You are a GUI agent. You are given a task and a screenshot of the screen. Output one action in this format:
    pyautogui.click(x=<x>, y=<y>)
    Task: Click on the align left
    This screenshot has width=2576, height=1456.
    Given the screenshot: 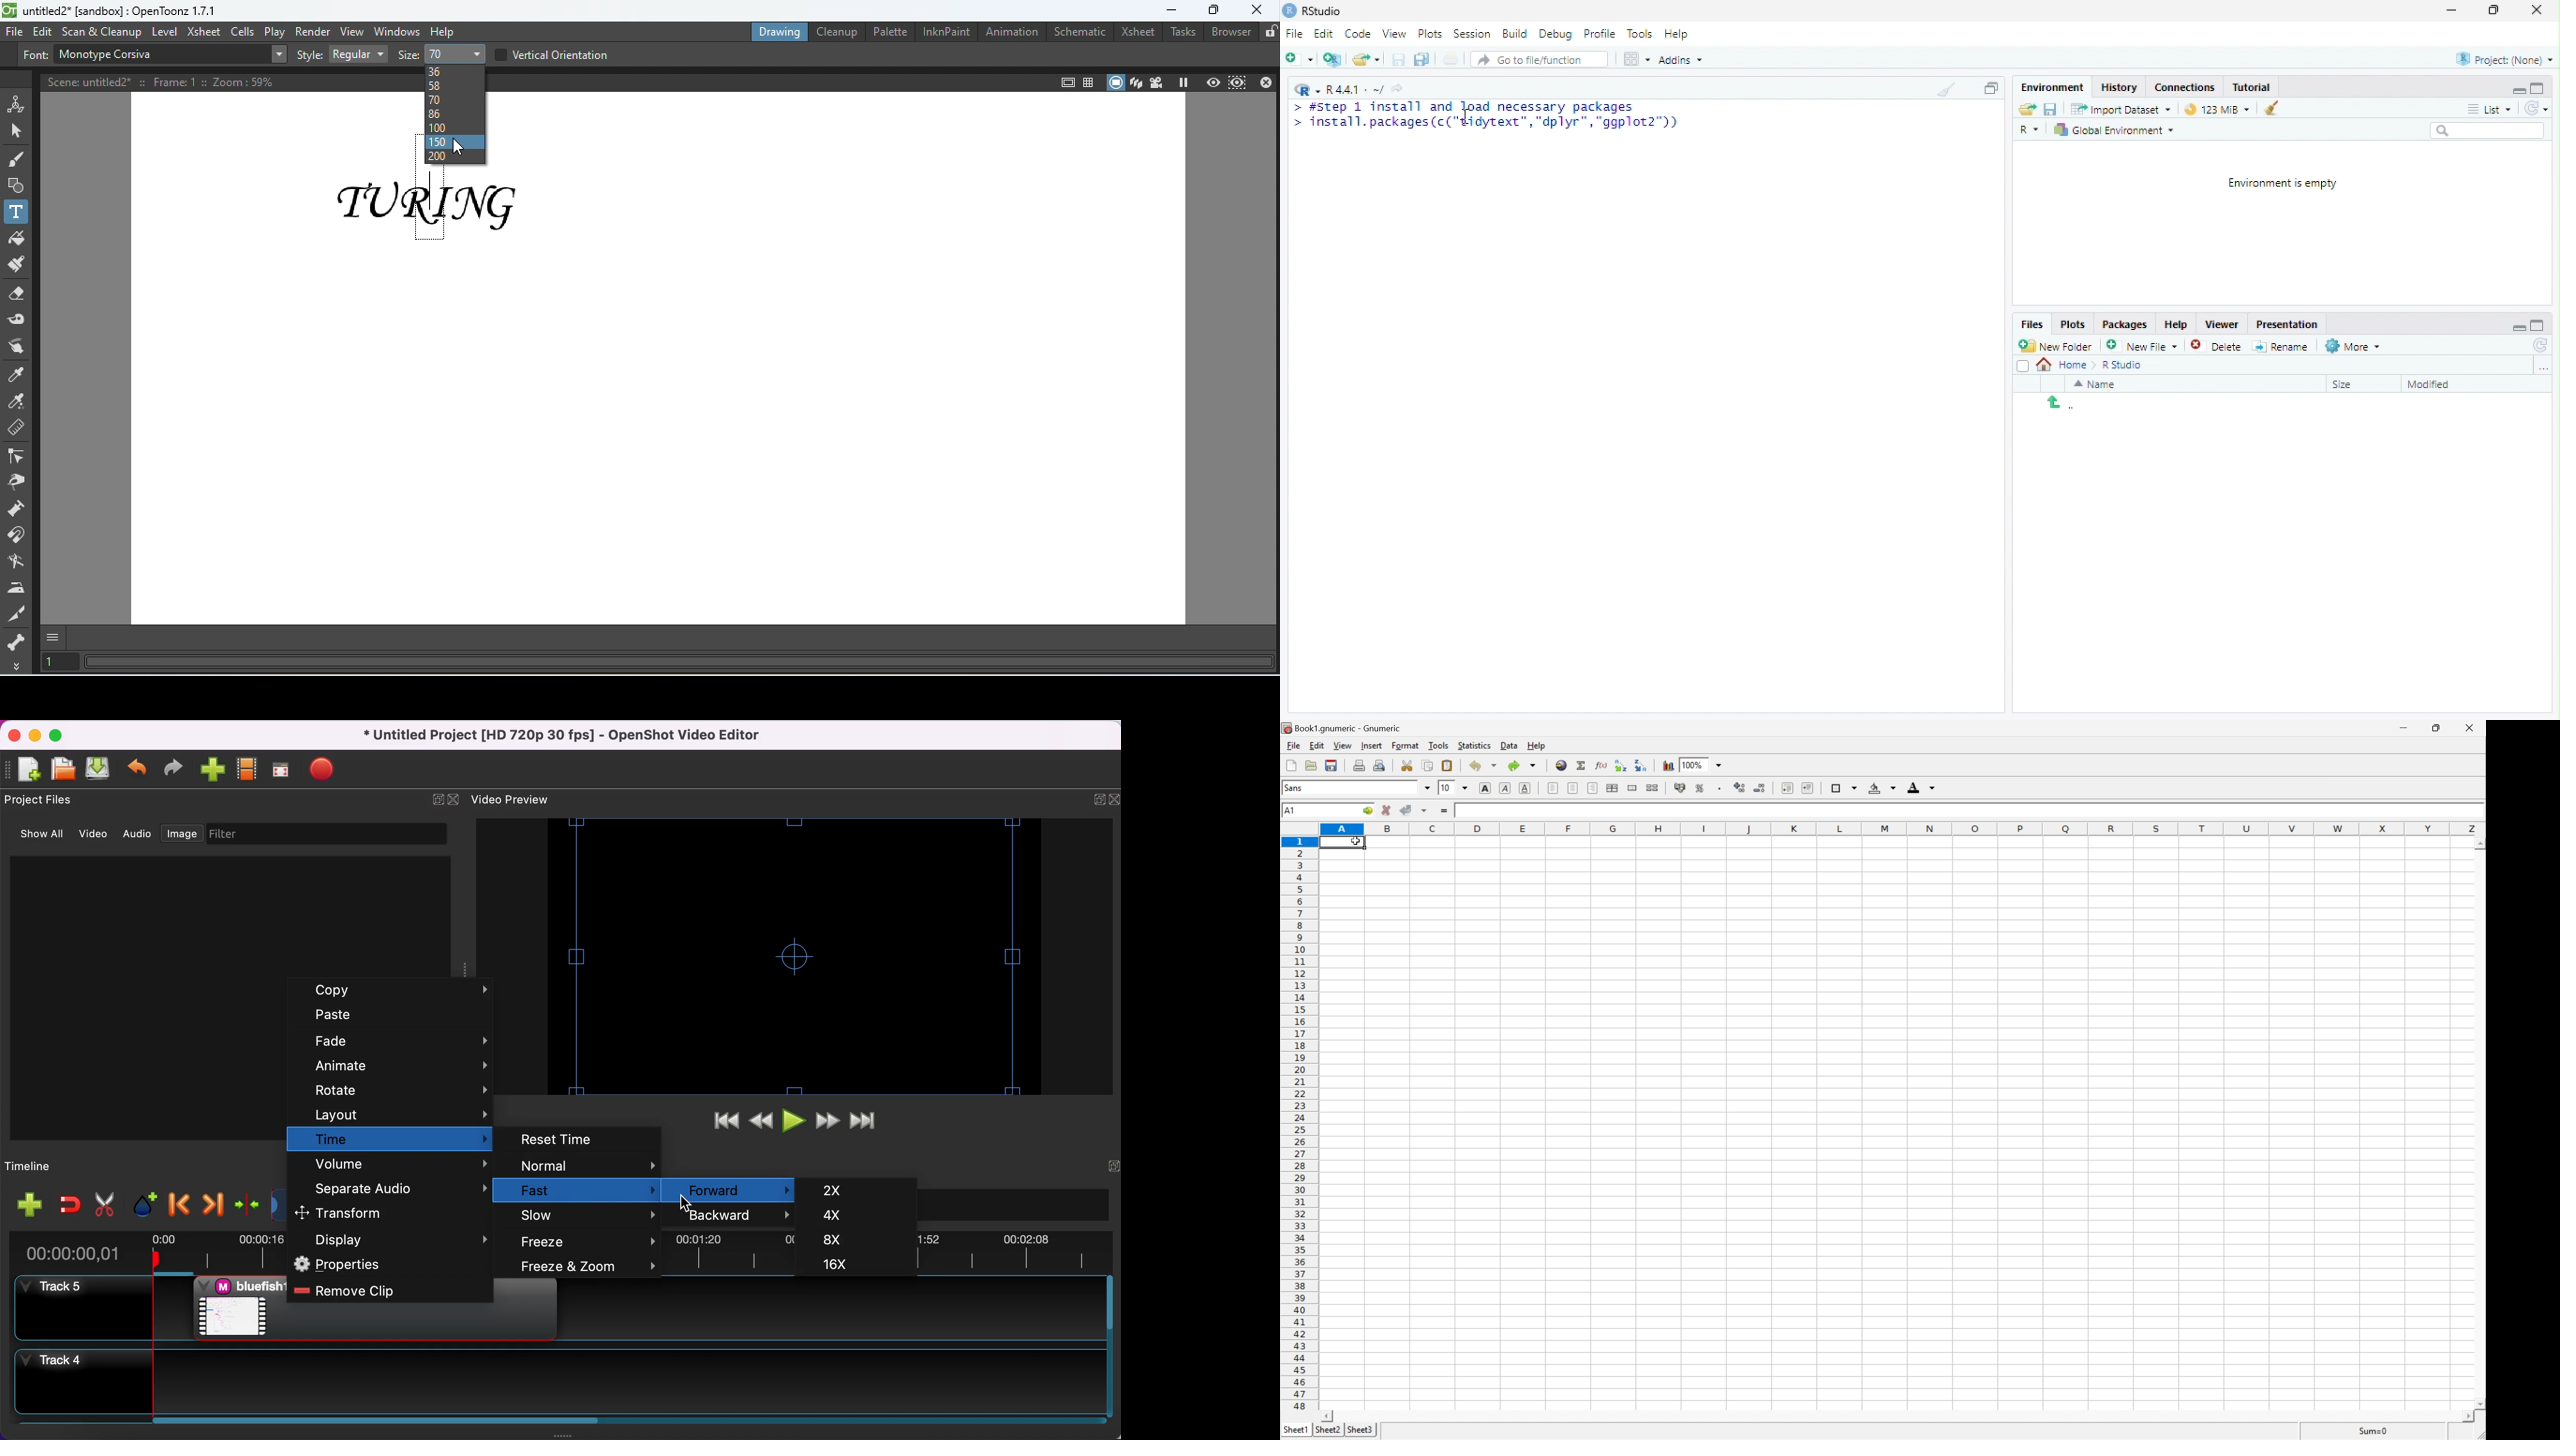 What is the action you would take?
    pyautogui.click(x=1554, y=787)
    